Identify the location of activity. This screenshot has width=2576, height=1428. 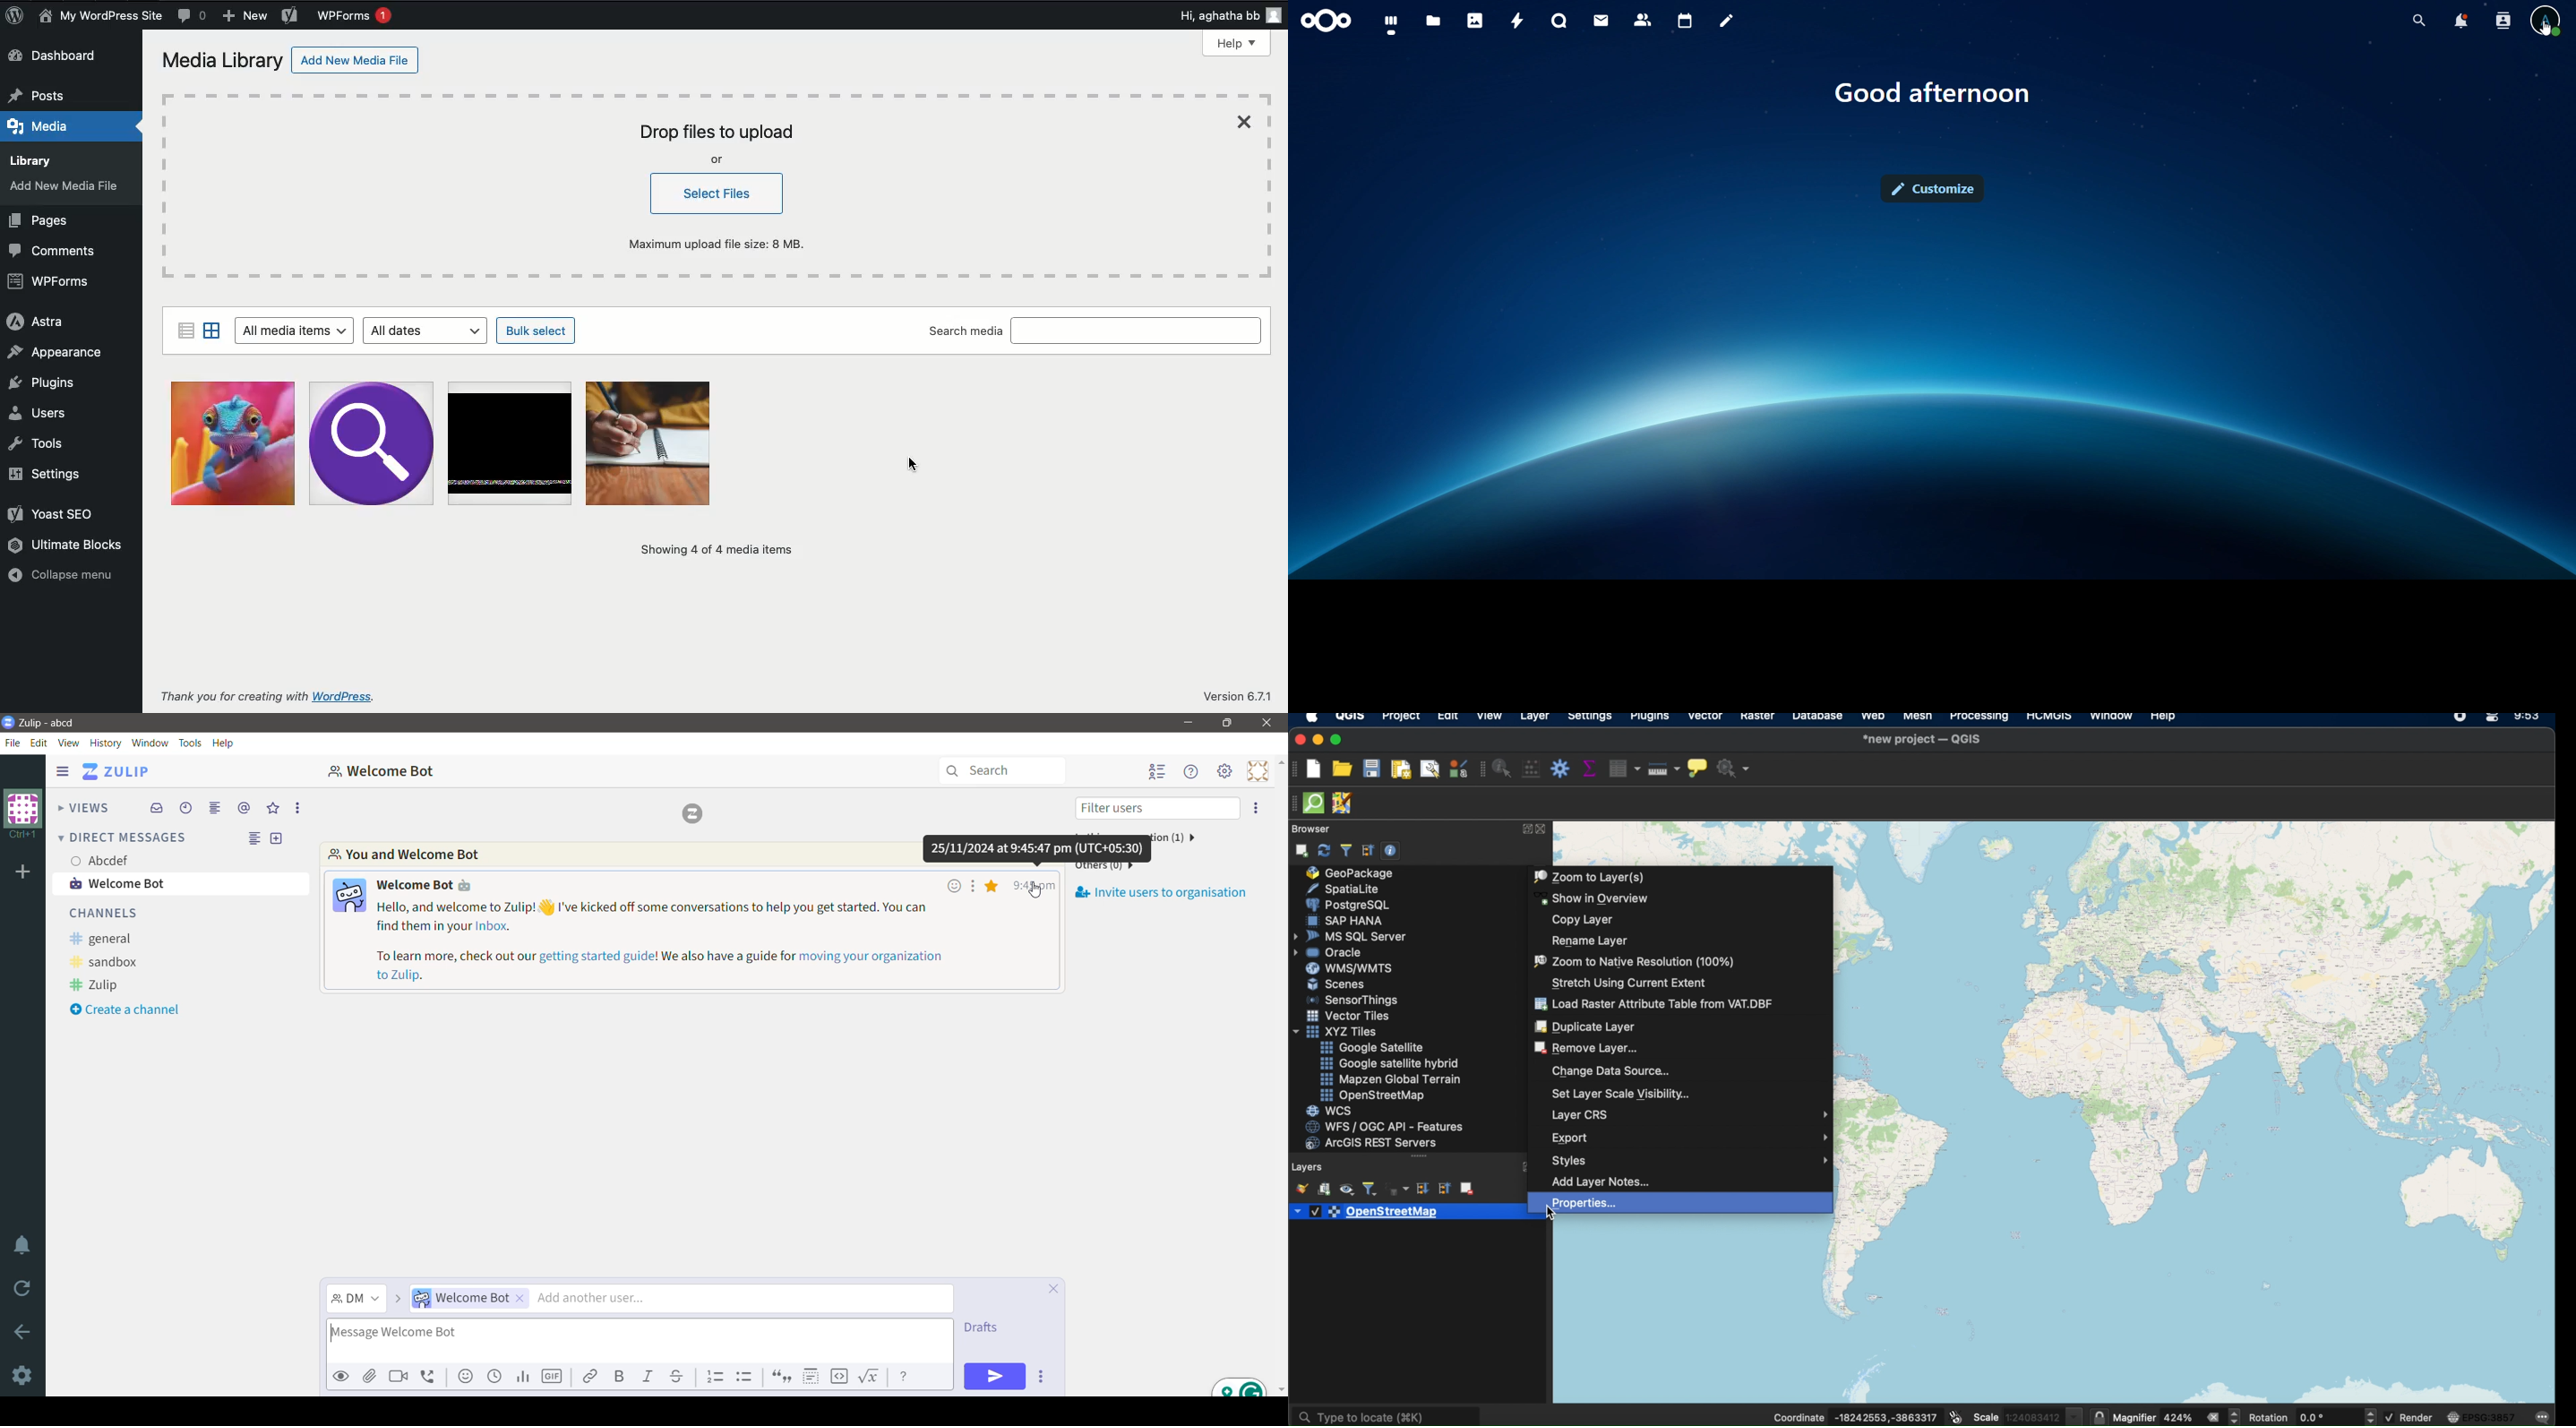
(1517, 19).